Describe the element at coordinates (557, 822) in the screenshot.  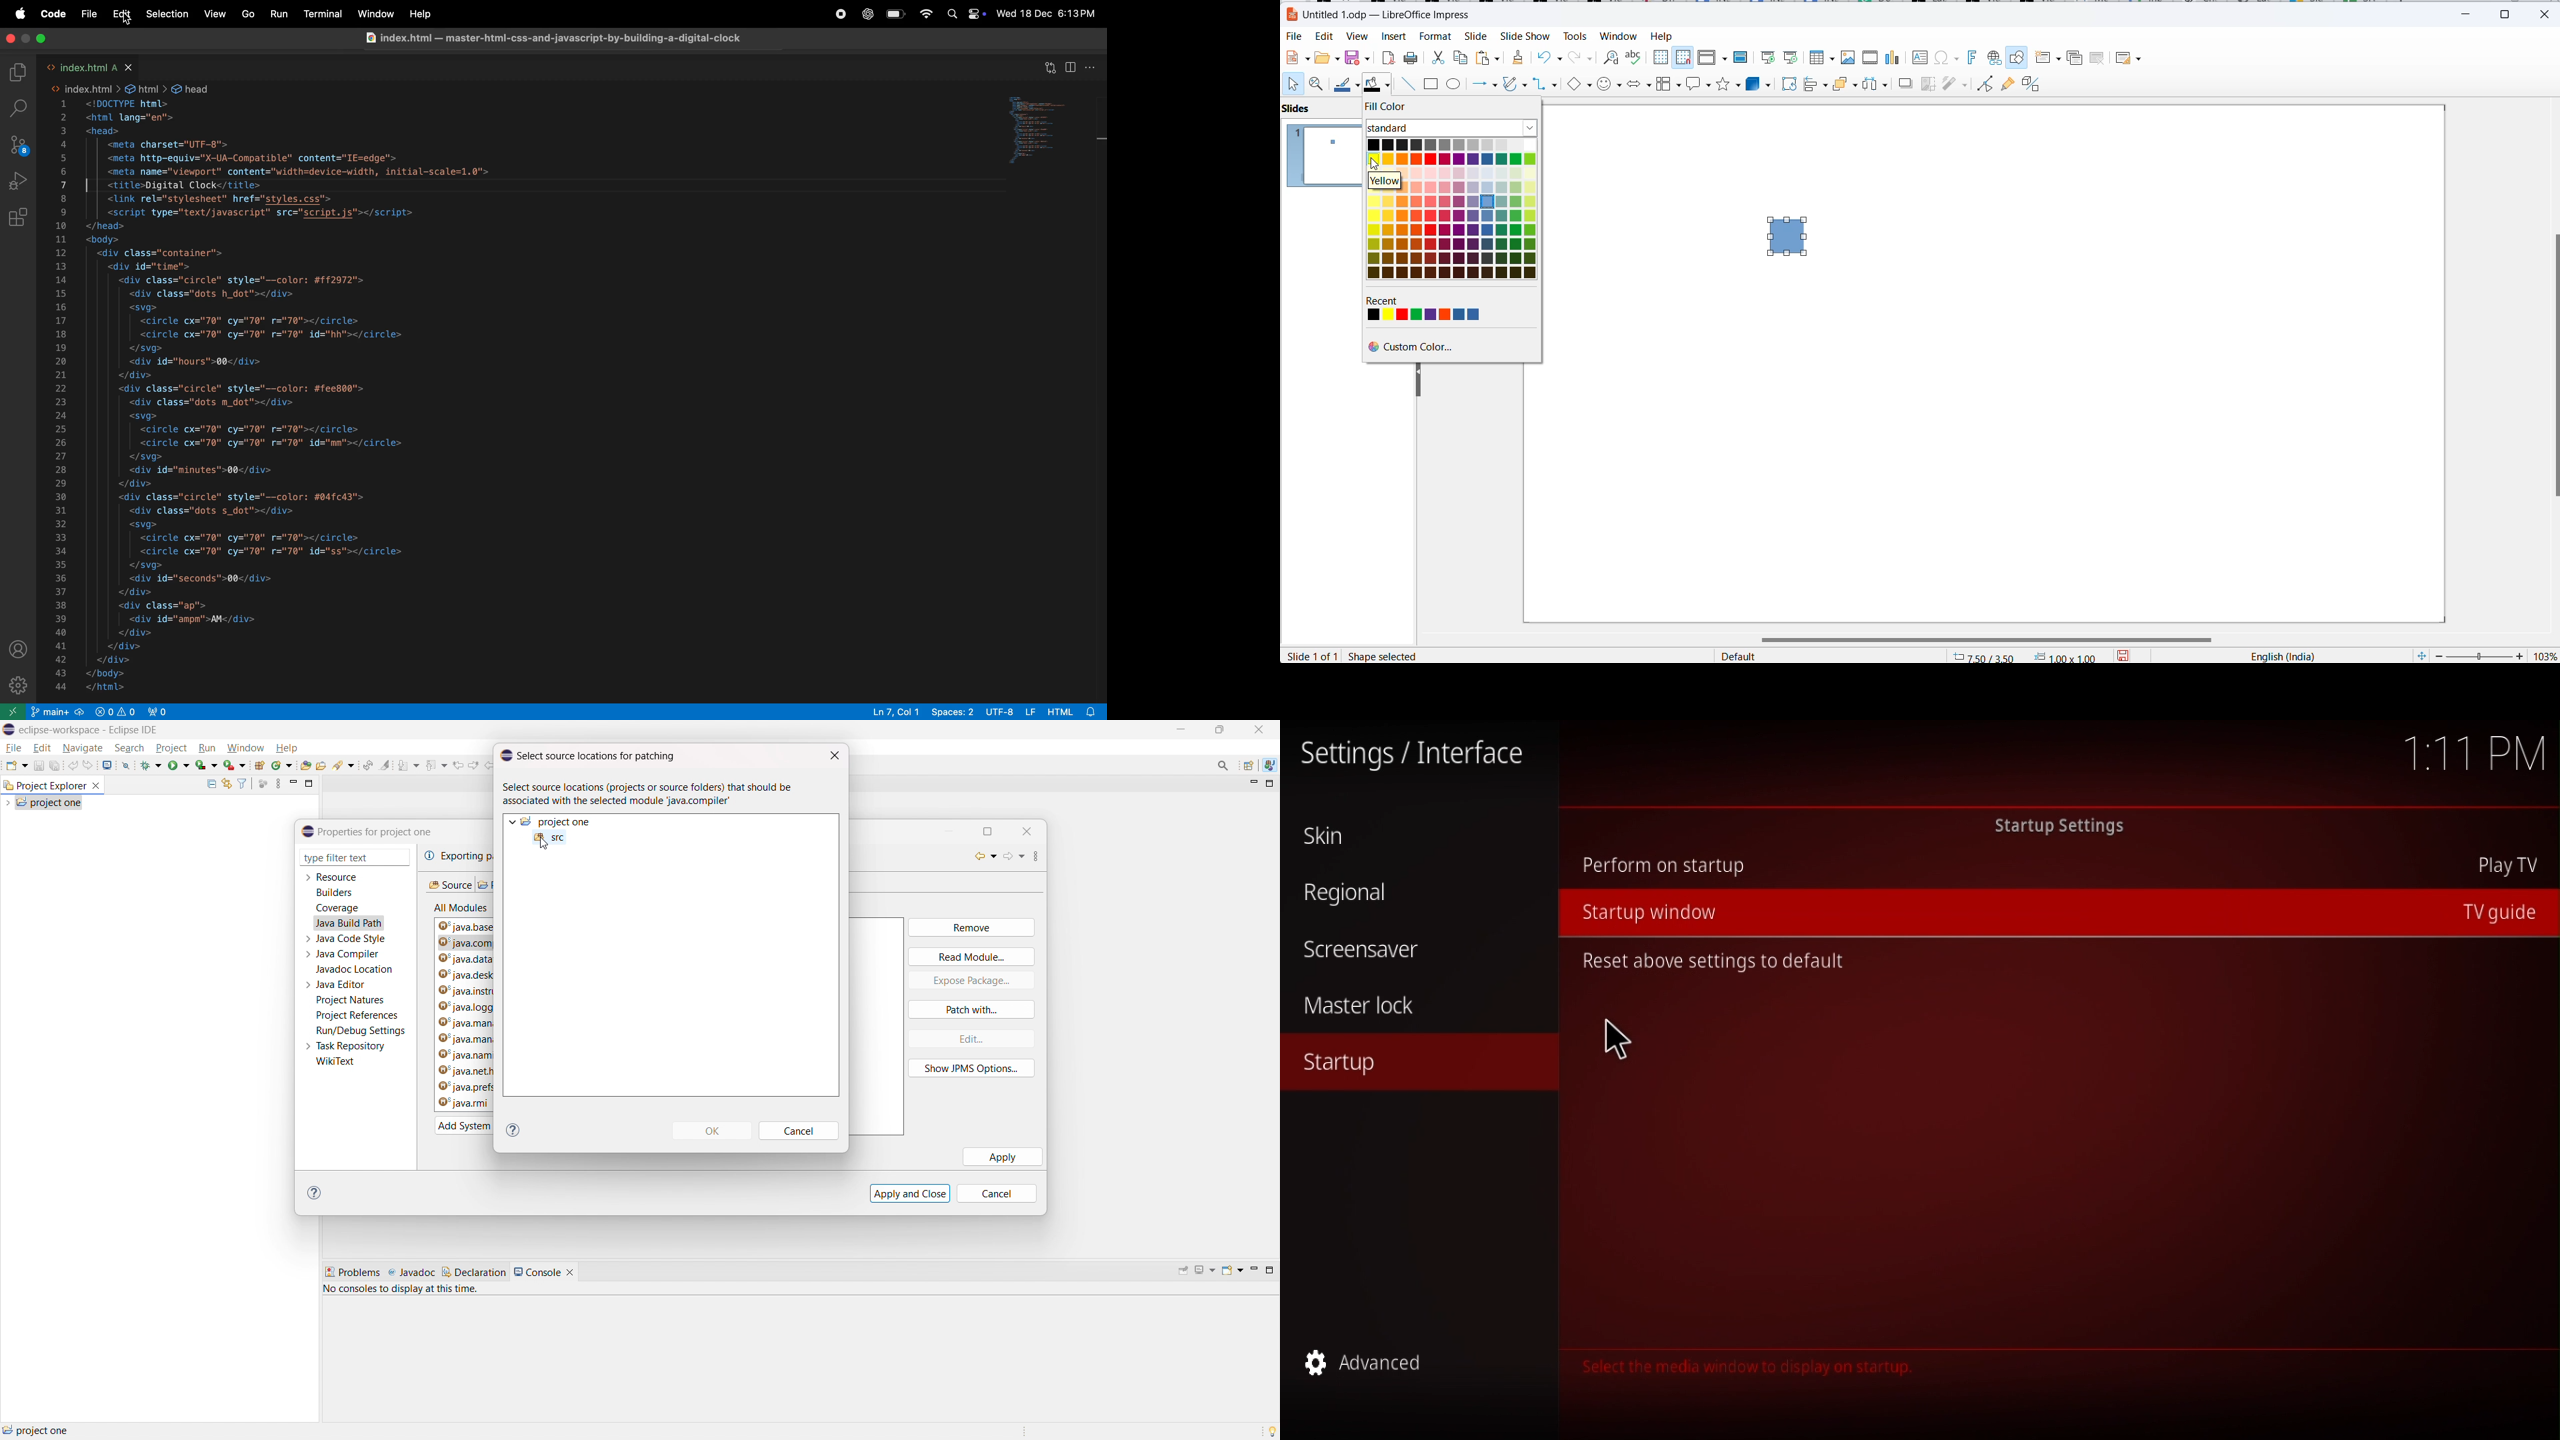
I see `project one` at that location.